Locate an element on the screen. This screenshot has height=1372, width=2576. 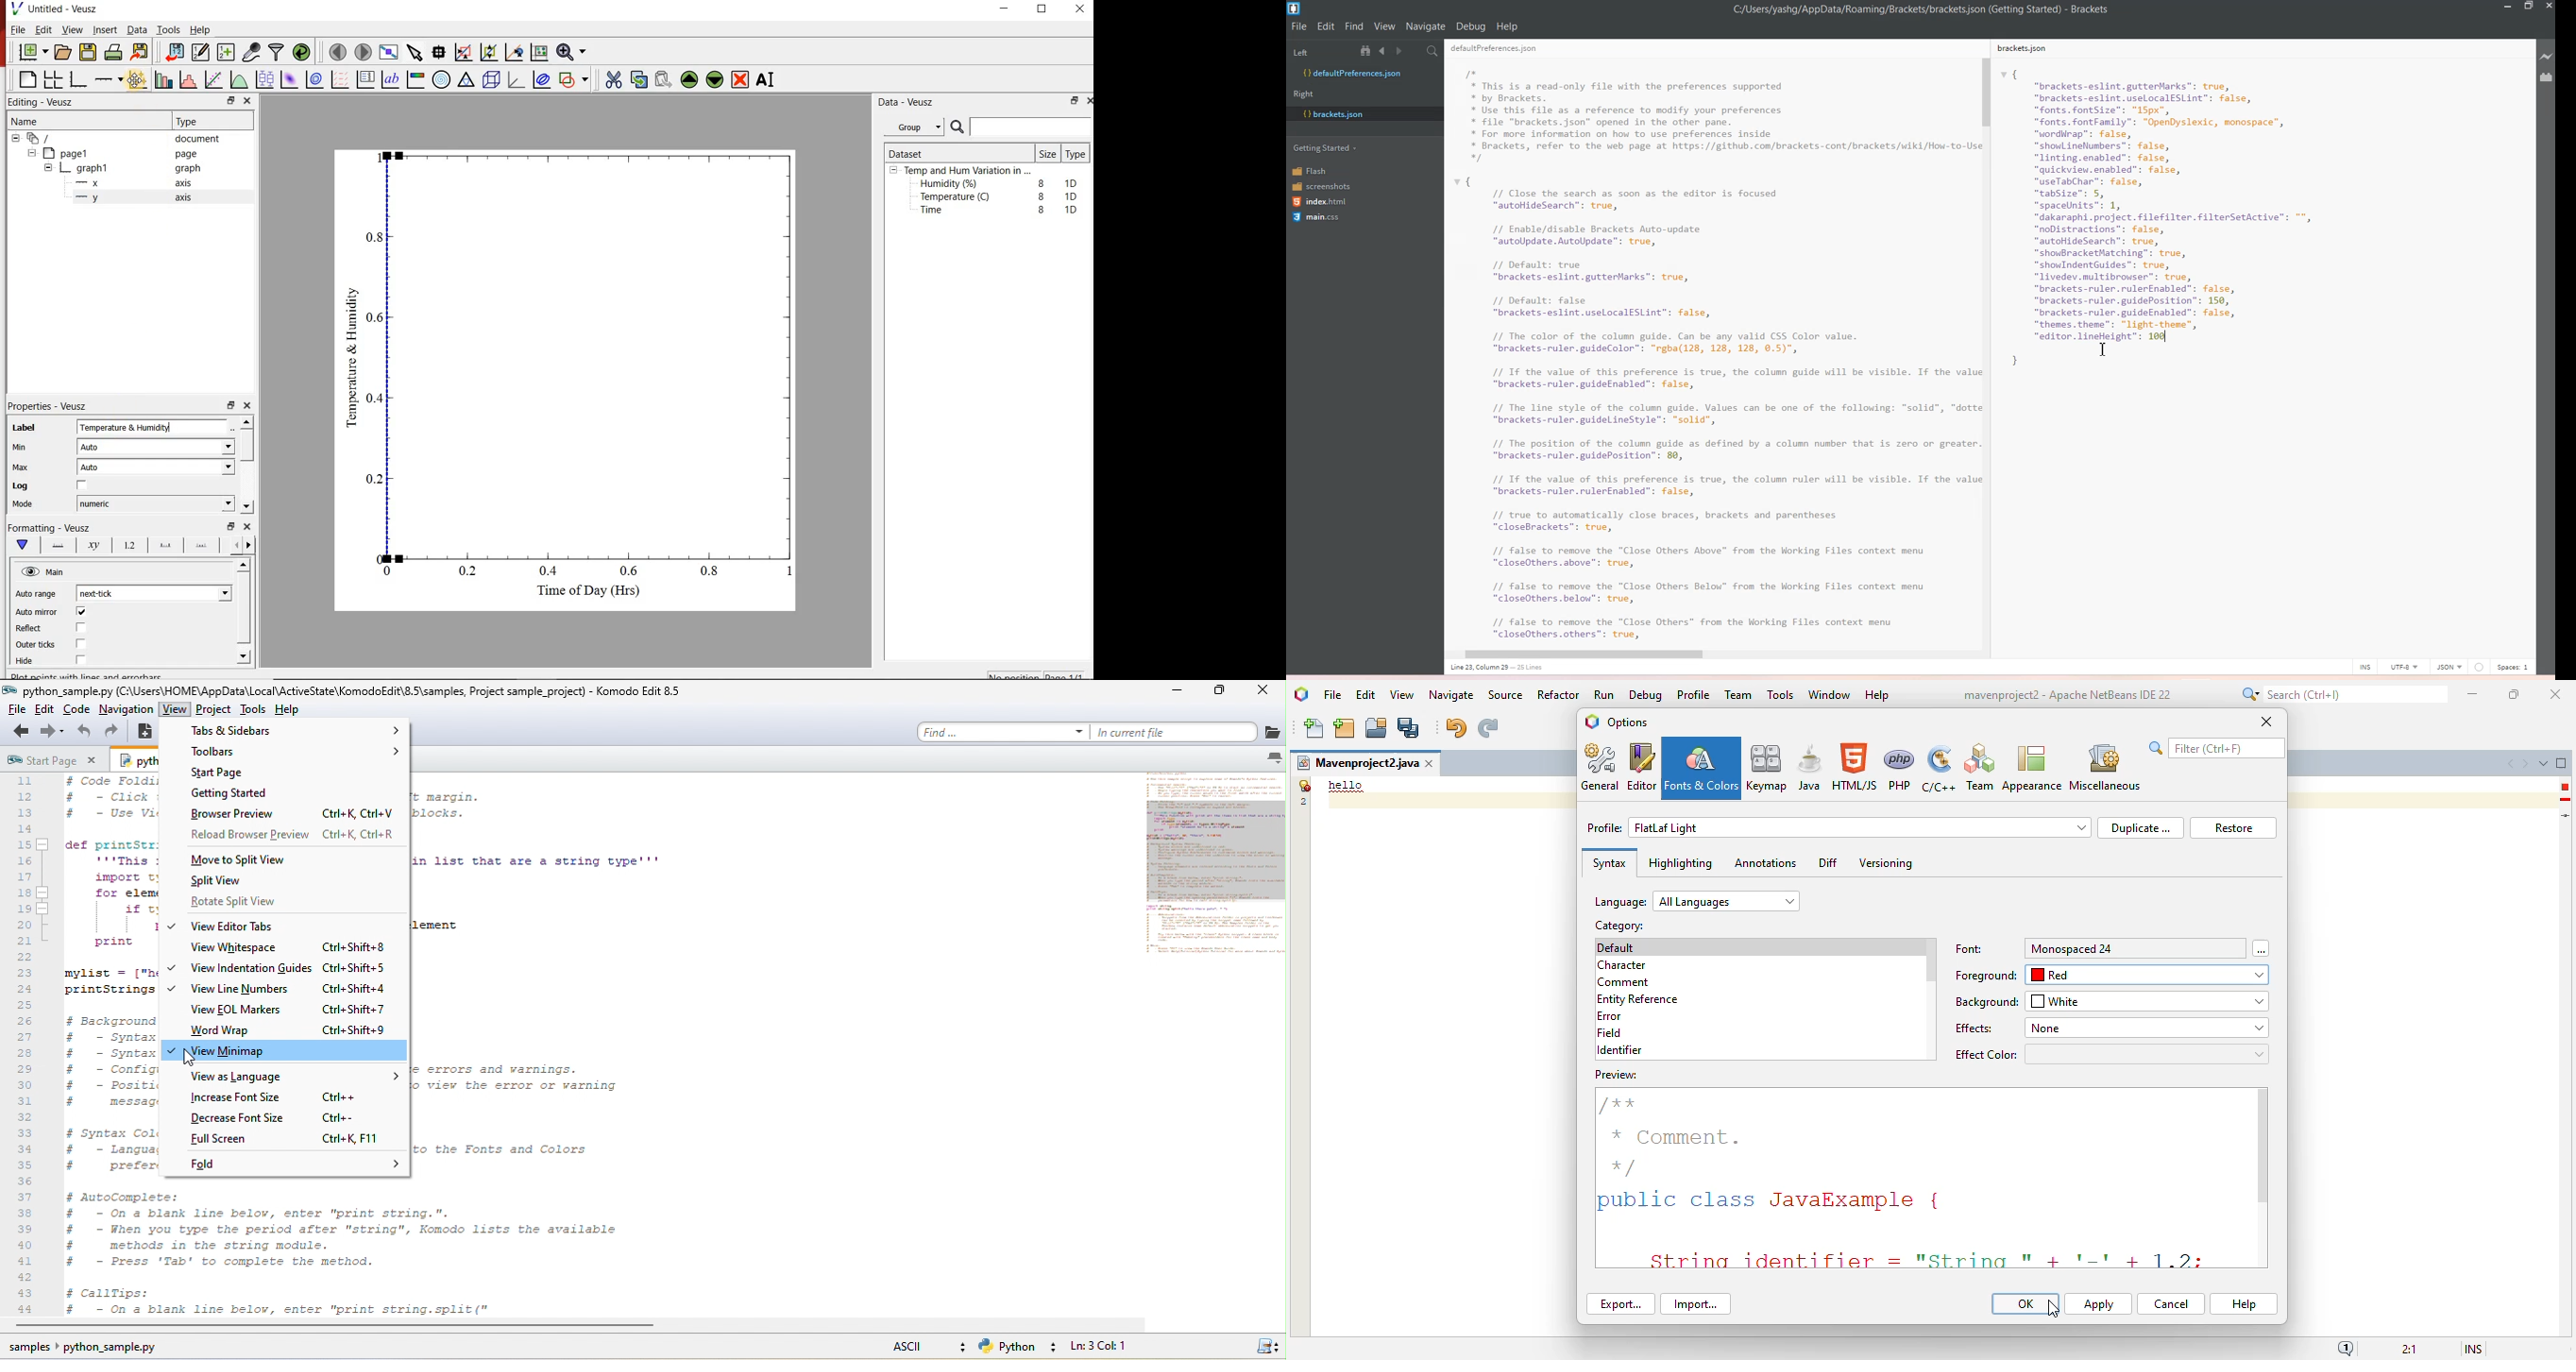
close is located at coordinates (1088, 100).